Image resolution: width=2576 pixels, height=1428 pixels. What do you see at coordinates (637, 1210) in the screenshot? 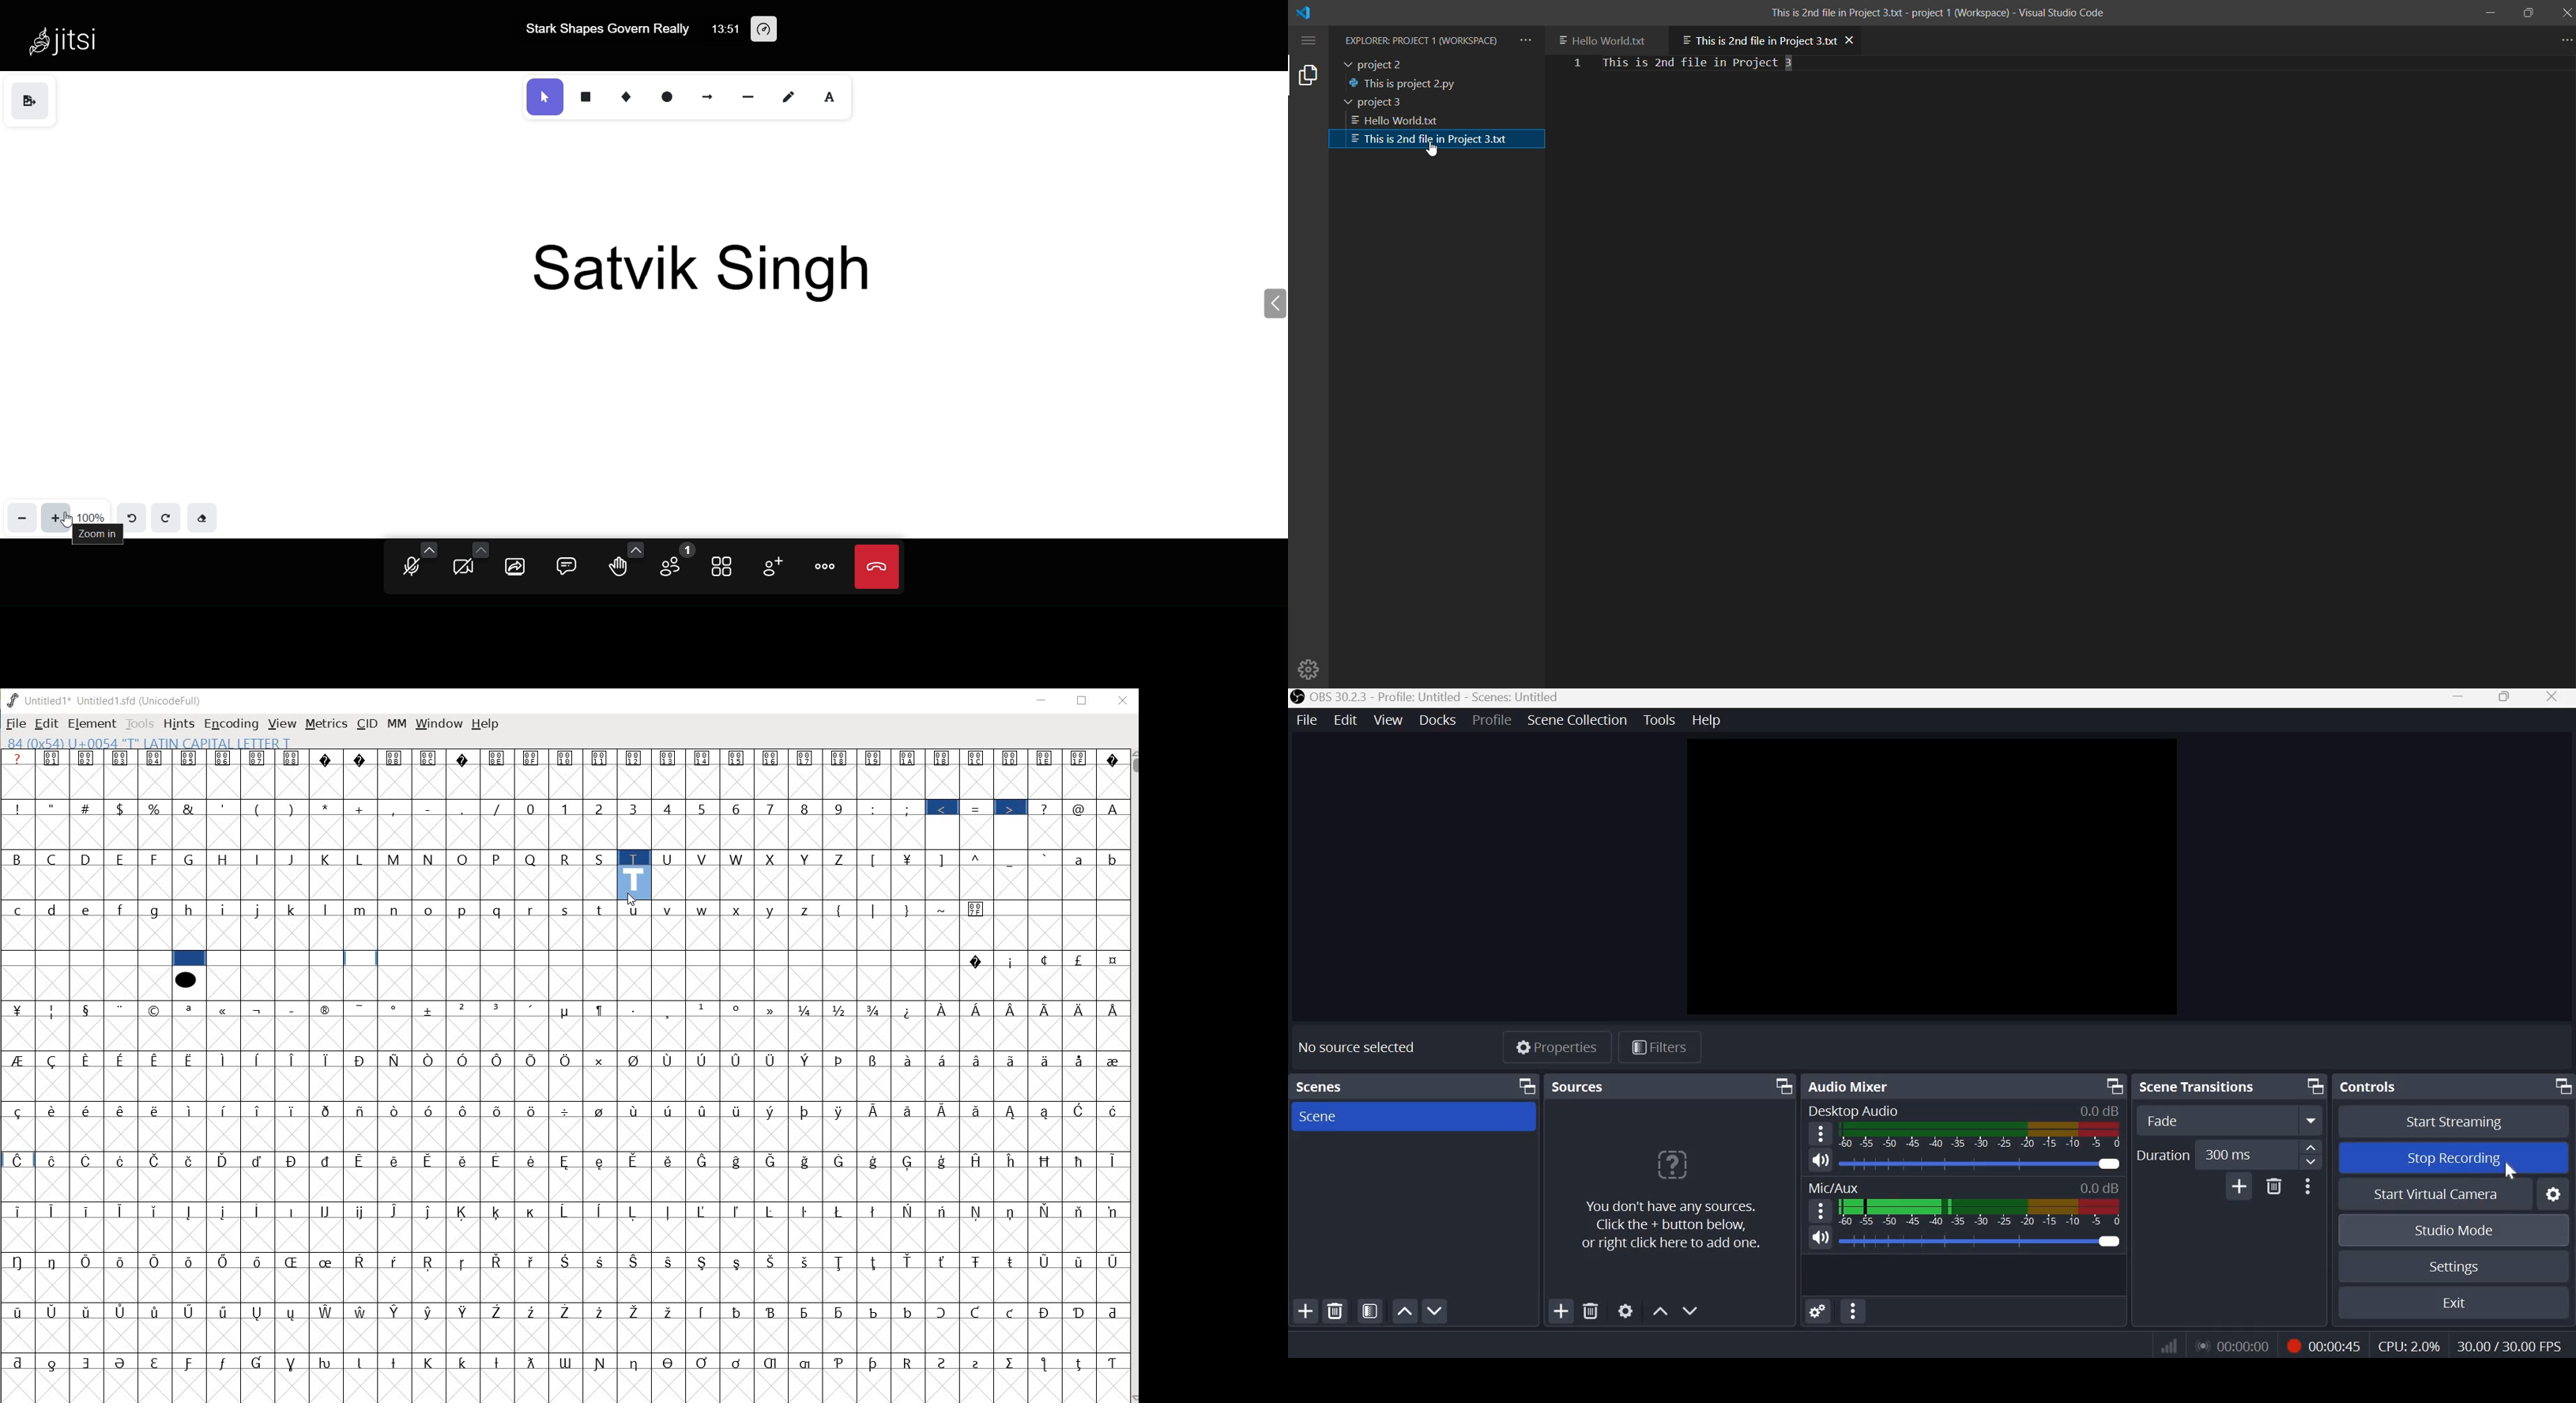
I see `Symbol` at bounding box center [637, 1210].